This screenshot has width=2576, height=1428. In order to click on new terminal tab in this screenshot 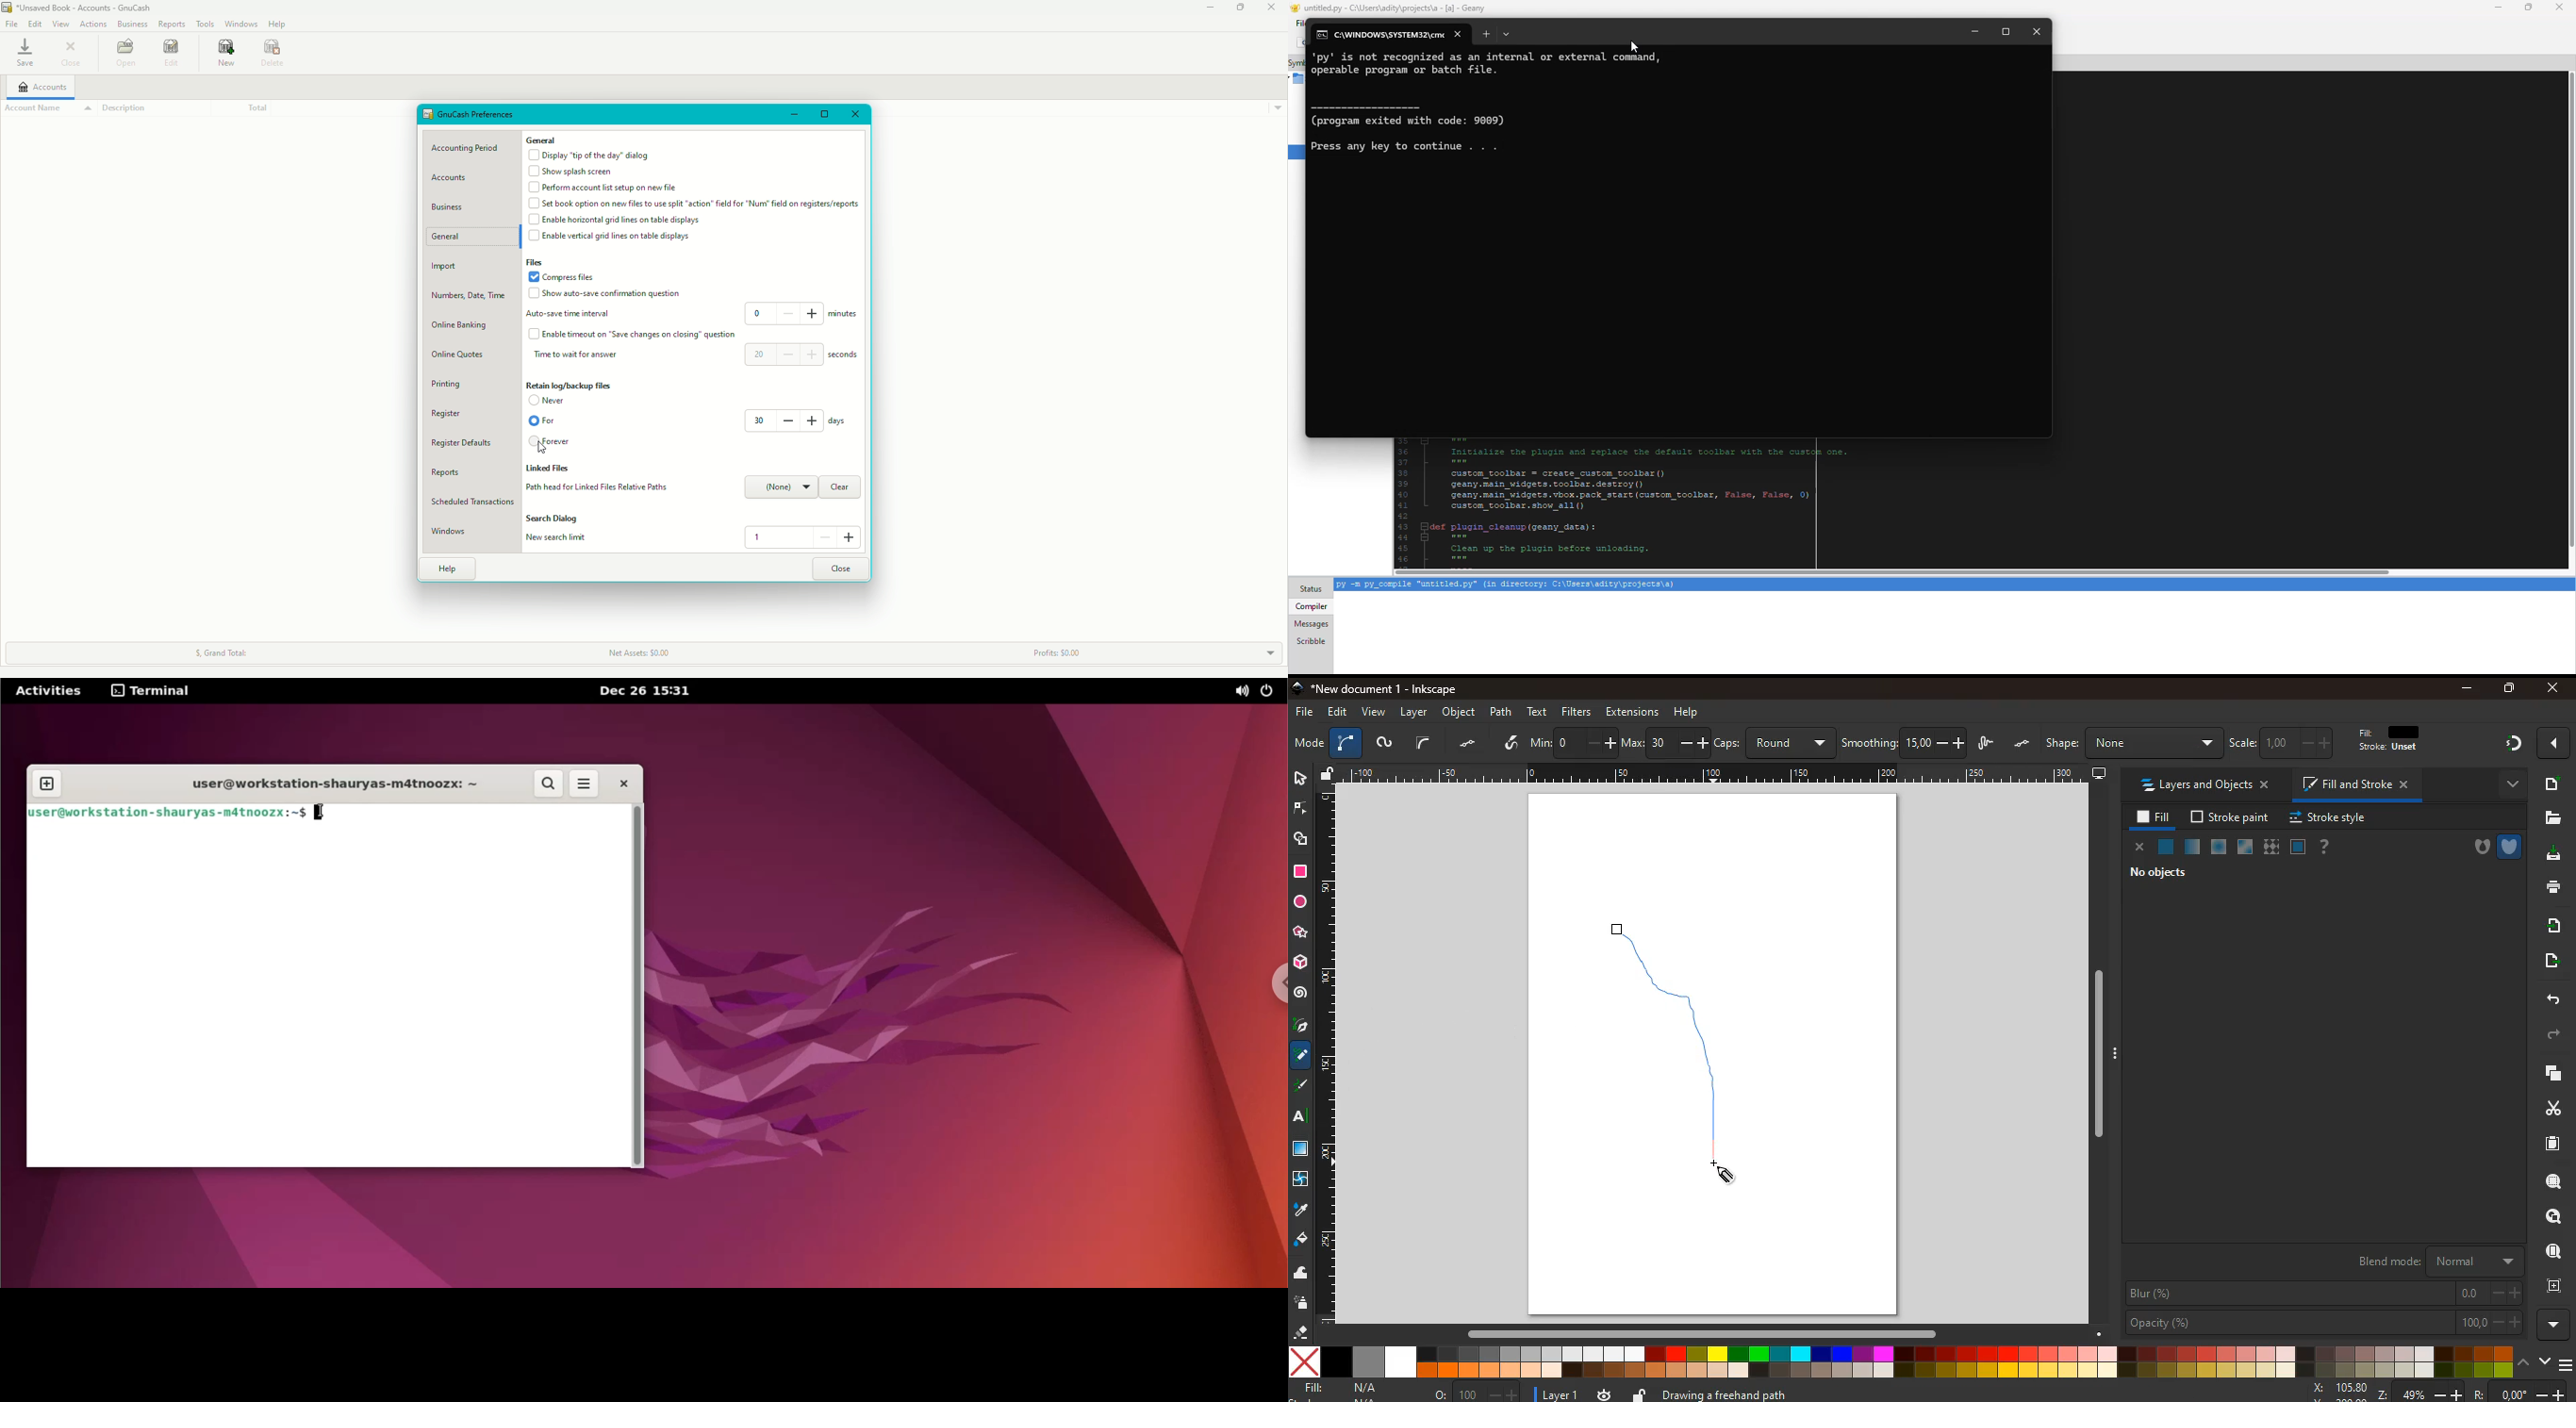, I will do `click(49, 785)`.